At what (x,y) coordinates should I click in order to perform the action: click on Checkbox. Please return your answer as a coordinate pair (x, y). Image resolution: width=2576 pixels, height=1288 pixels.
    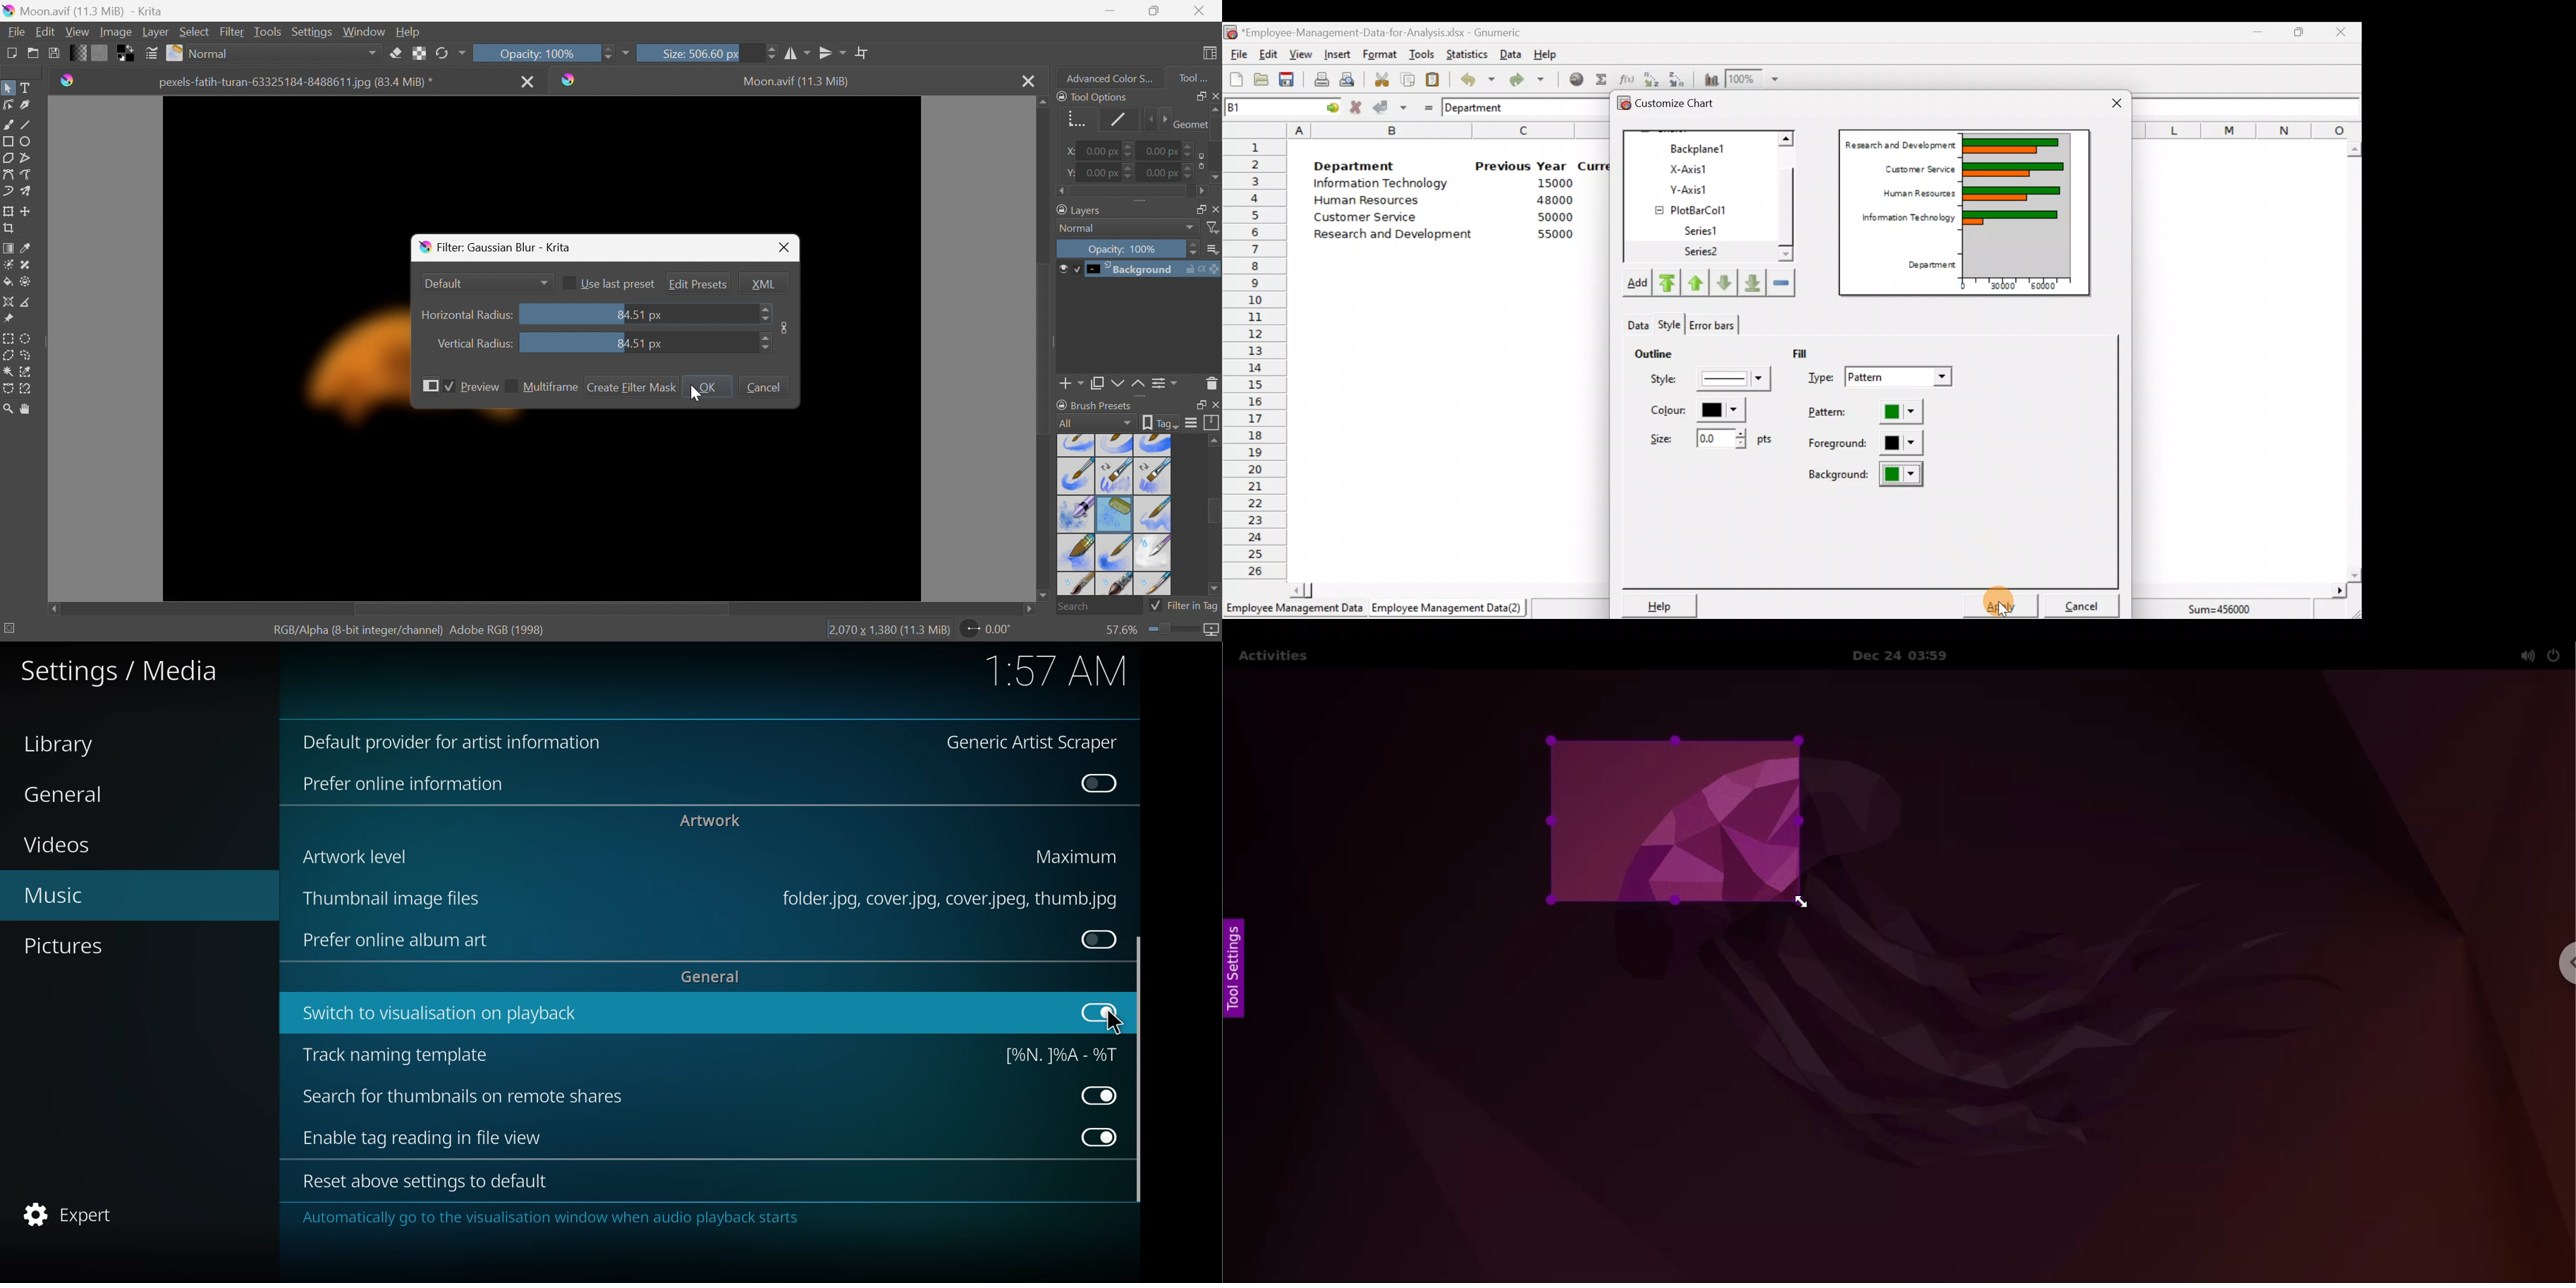
    Looking at the image, I should click on (571, 283).